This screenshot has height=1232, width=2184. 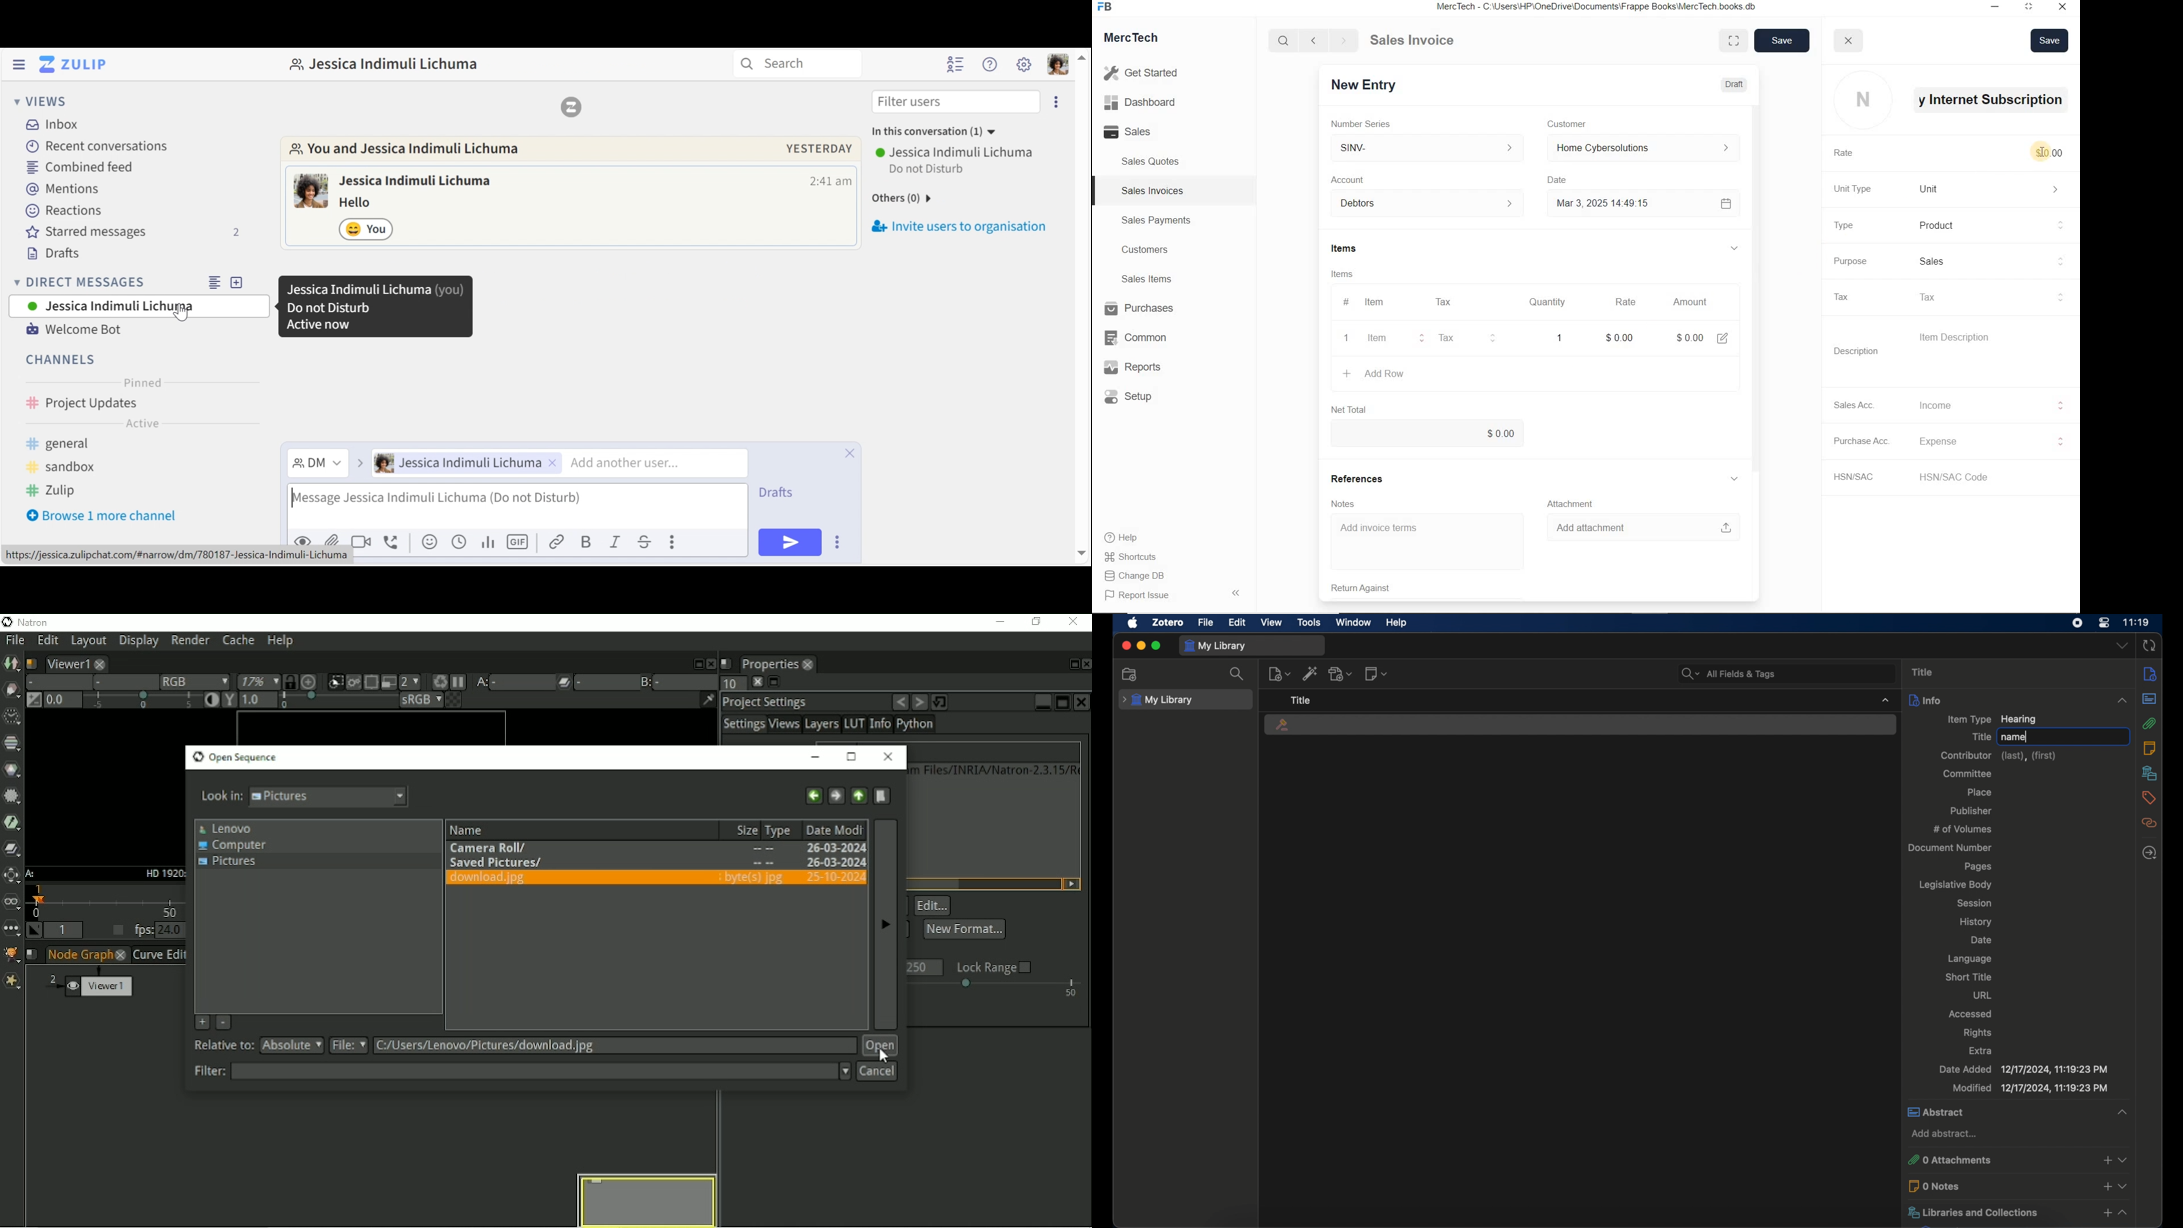 I want to click on hide sub menu, so click(x=1735, y=479).